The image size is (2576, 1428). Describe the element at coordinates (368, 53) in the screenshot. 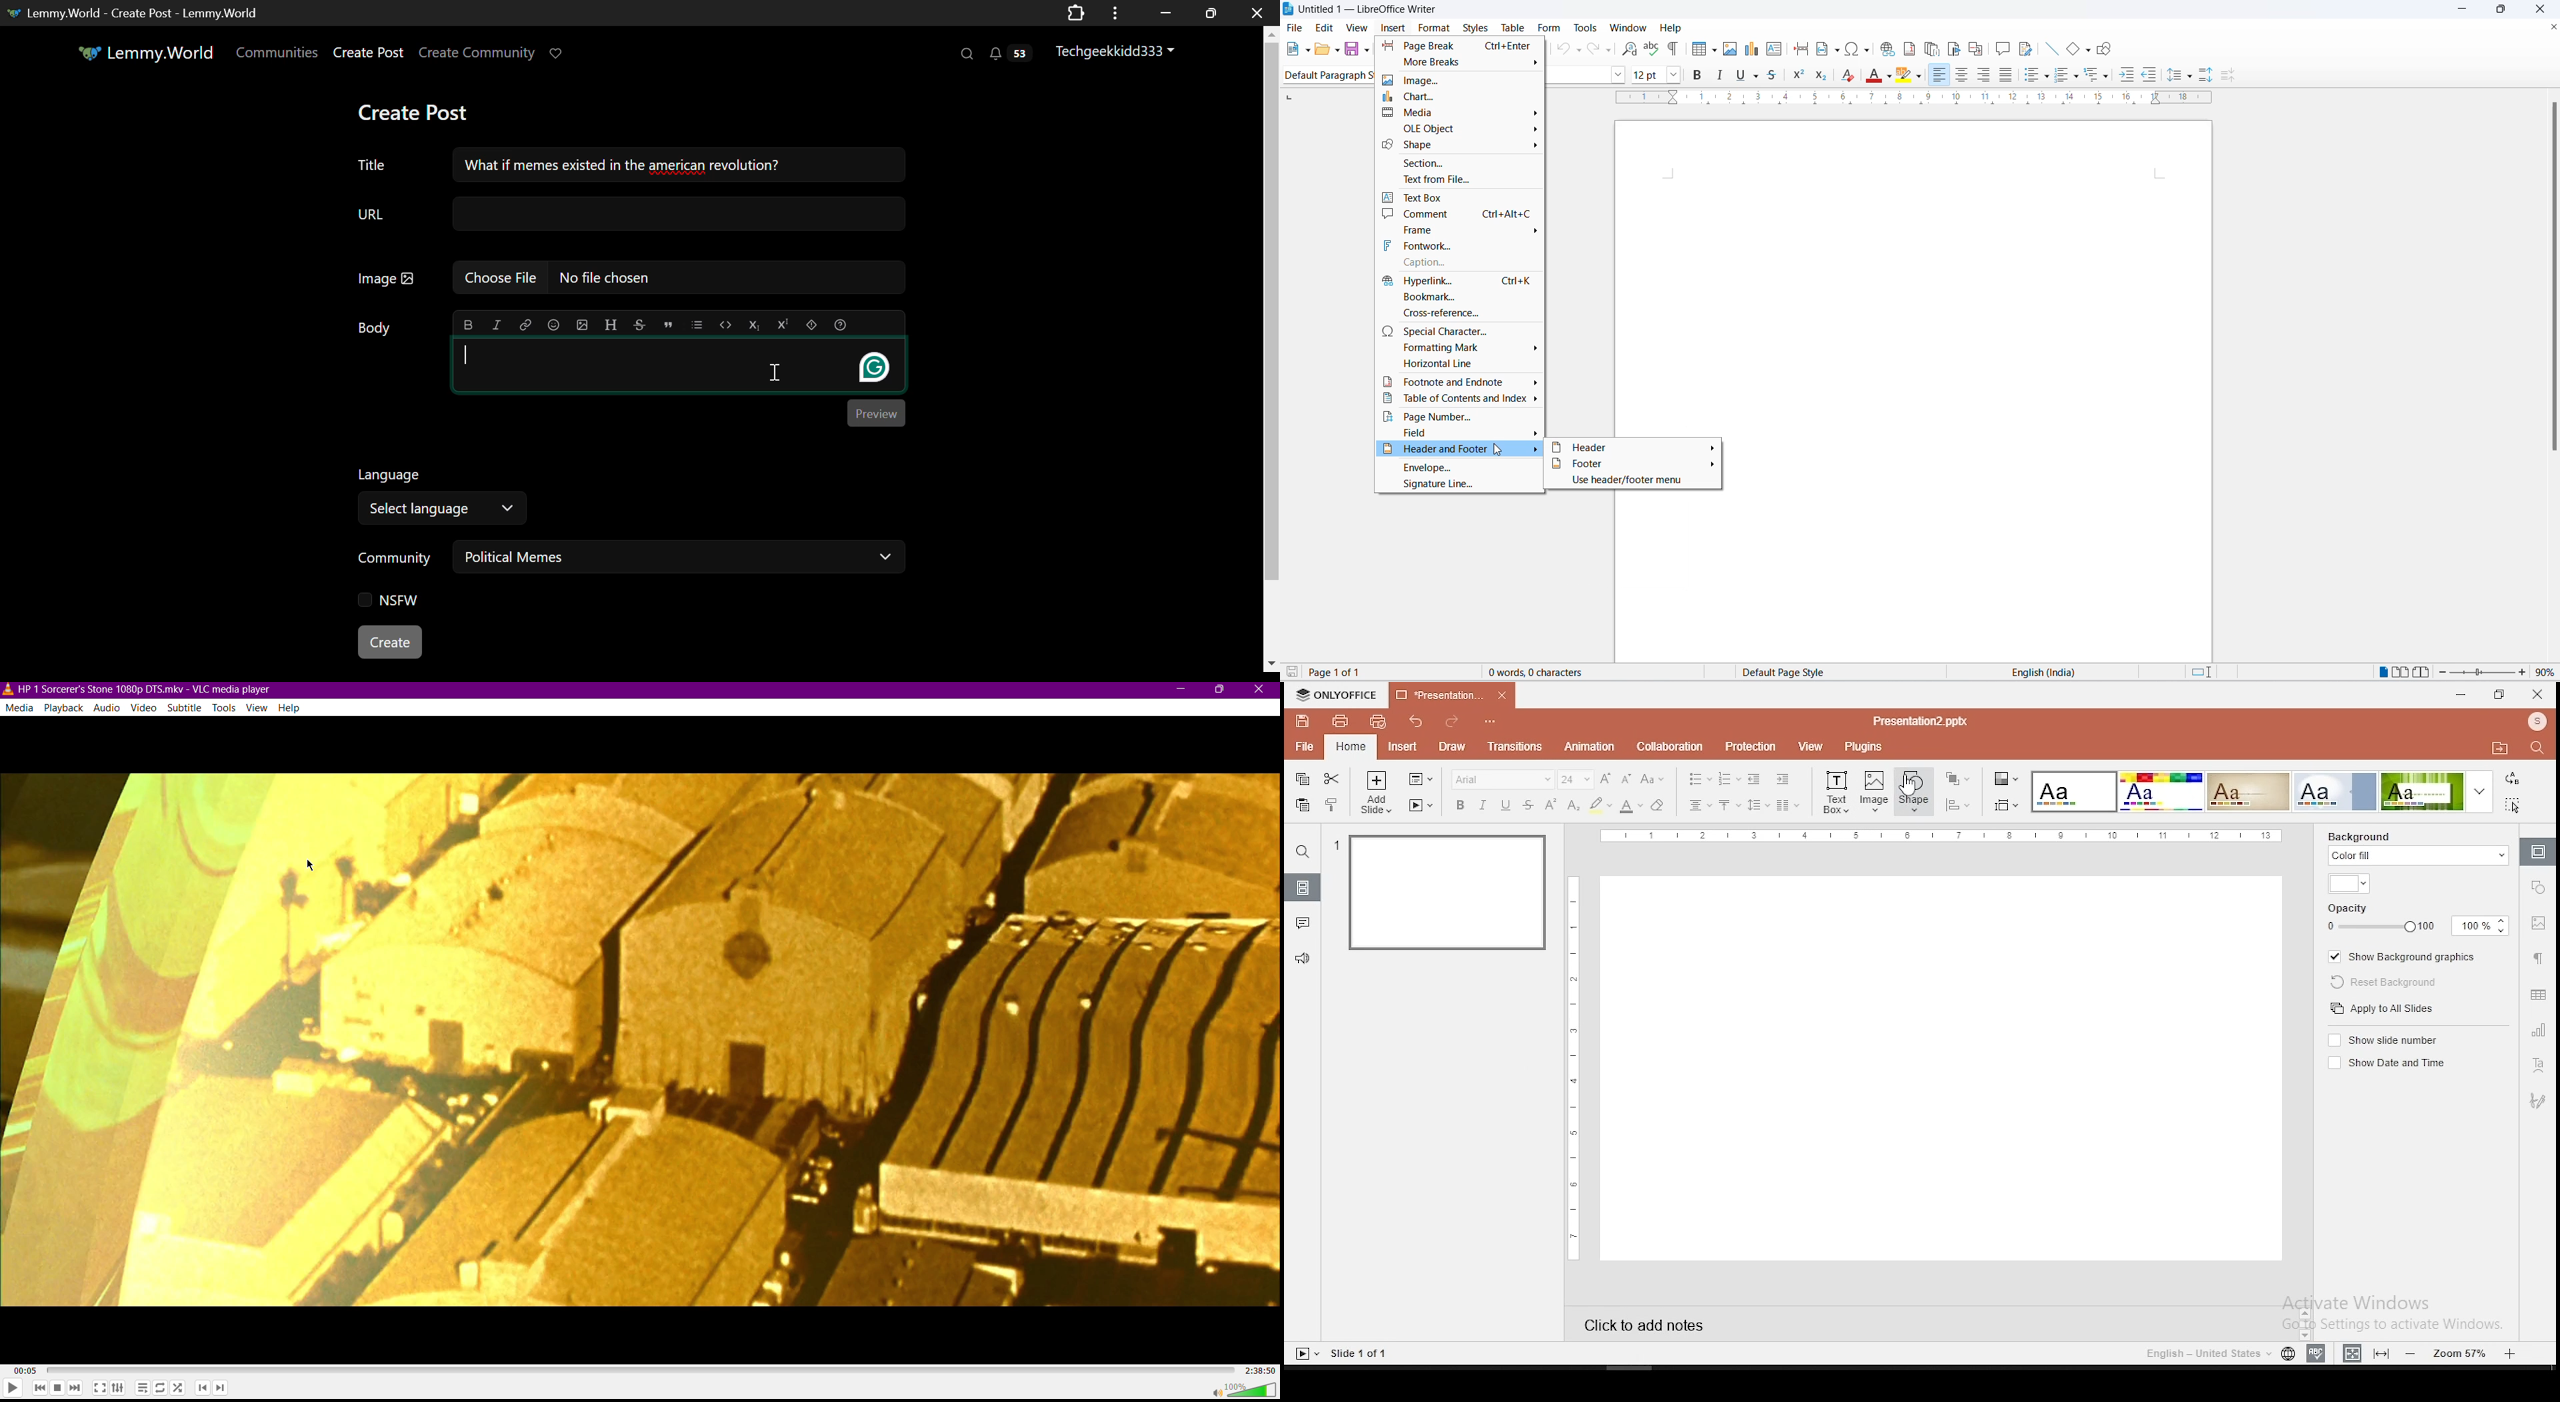

I see `Create Post Page Link` at that location.